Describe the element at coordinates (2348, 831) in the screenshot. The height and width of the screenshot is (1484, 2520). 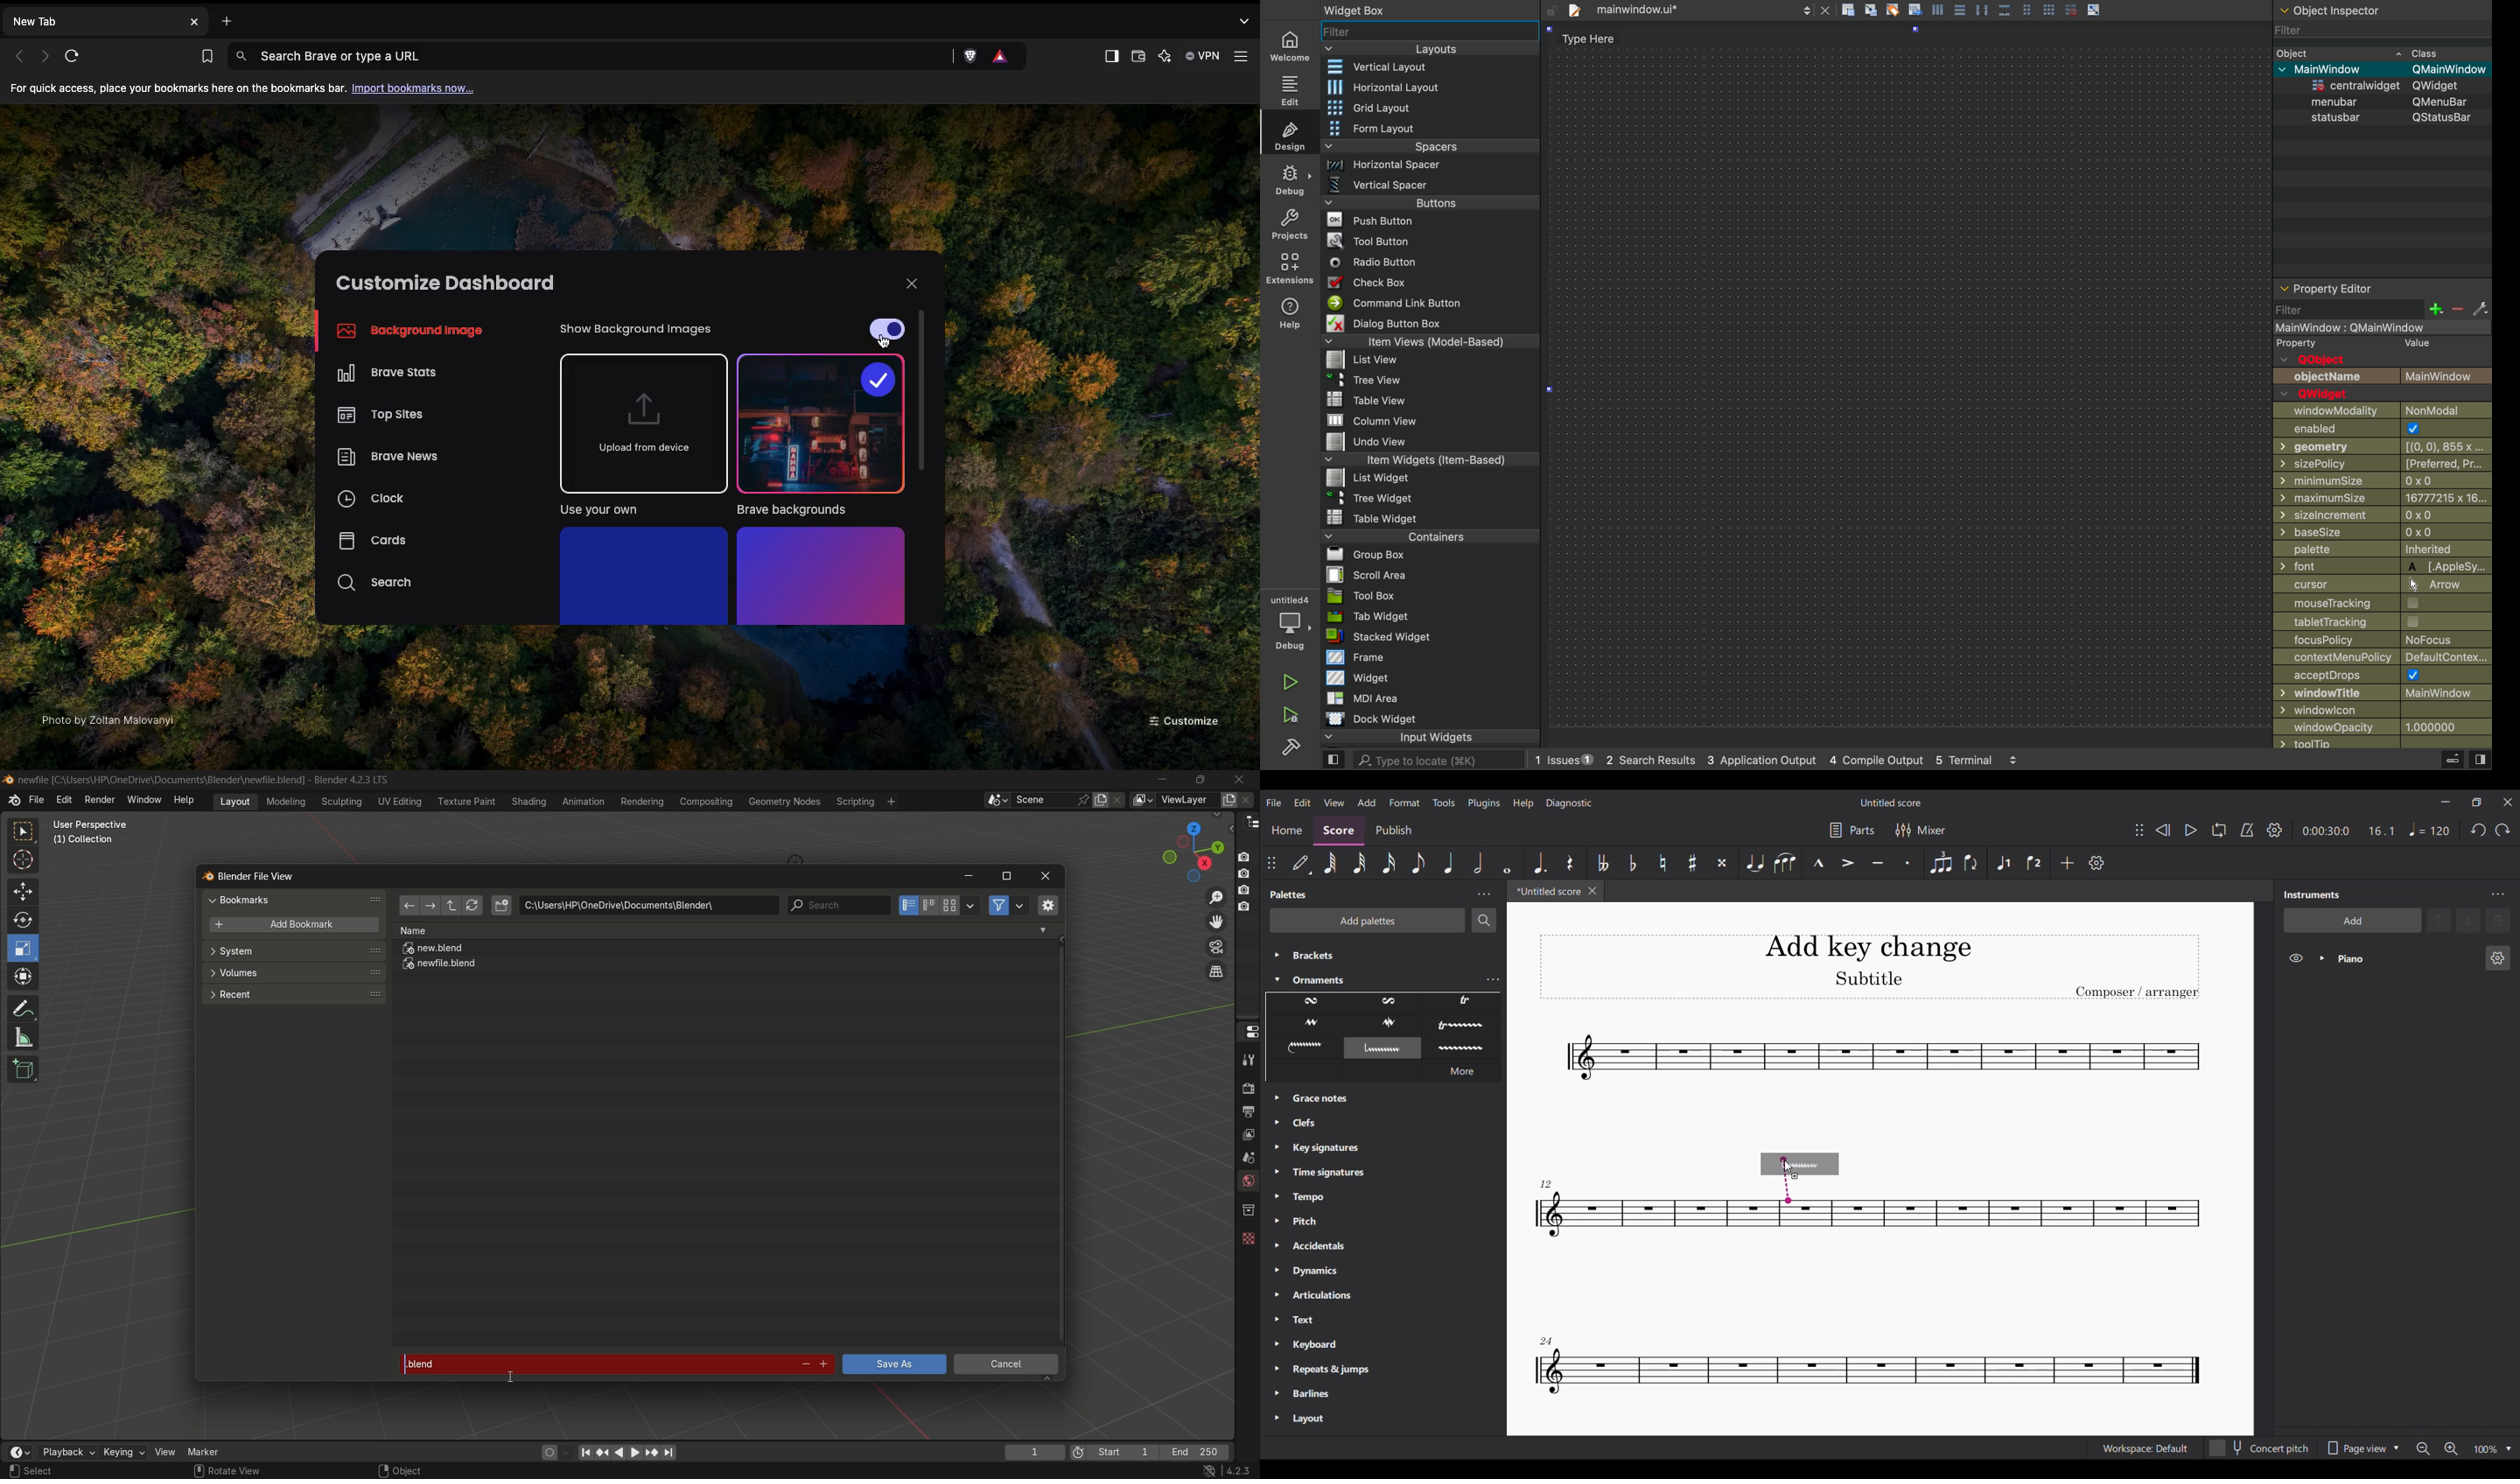
I see `Ratio and duration of score` at that location.